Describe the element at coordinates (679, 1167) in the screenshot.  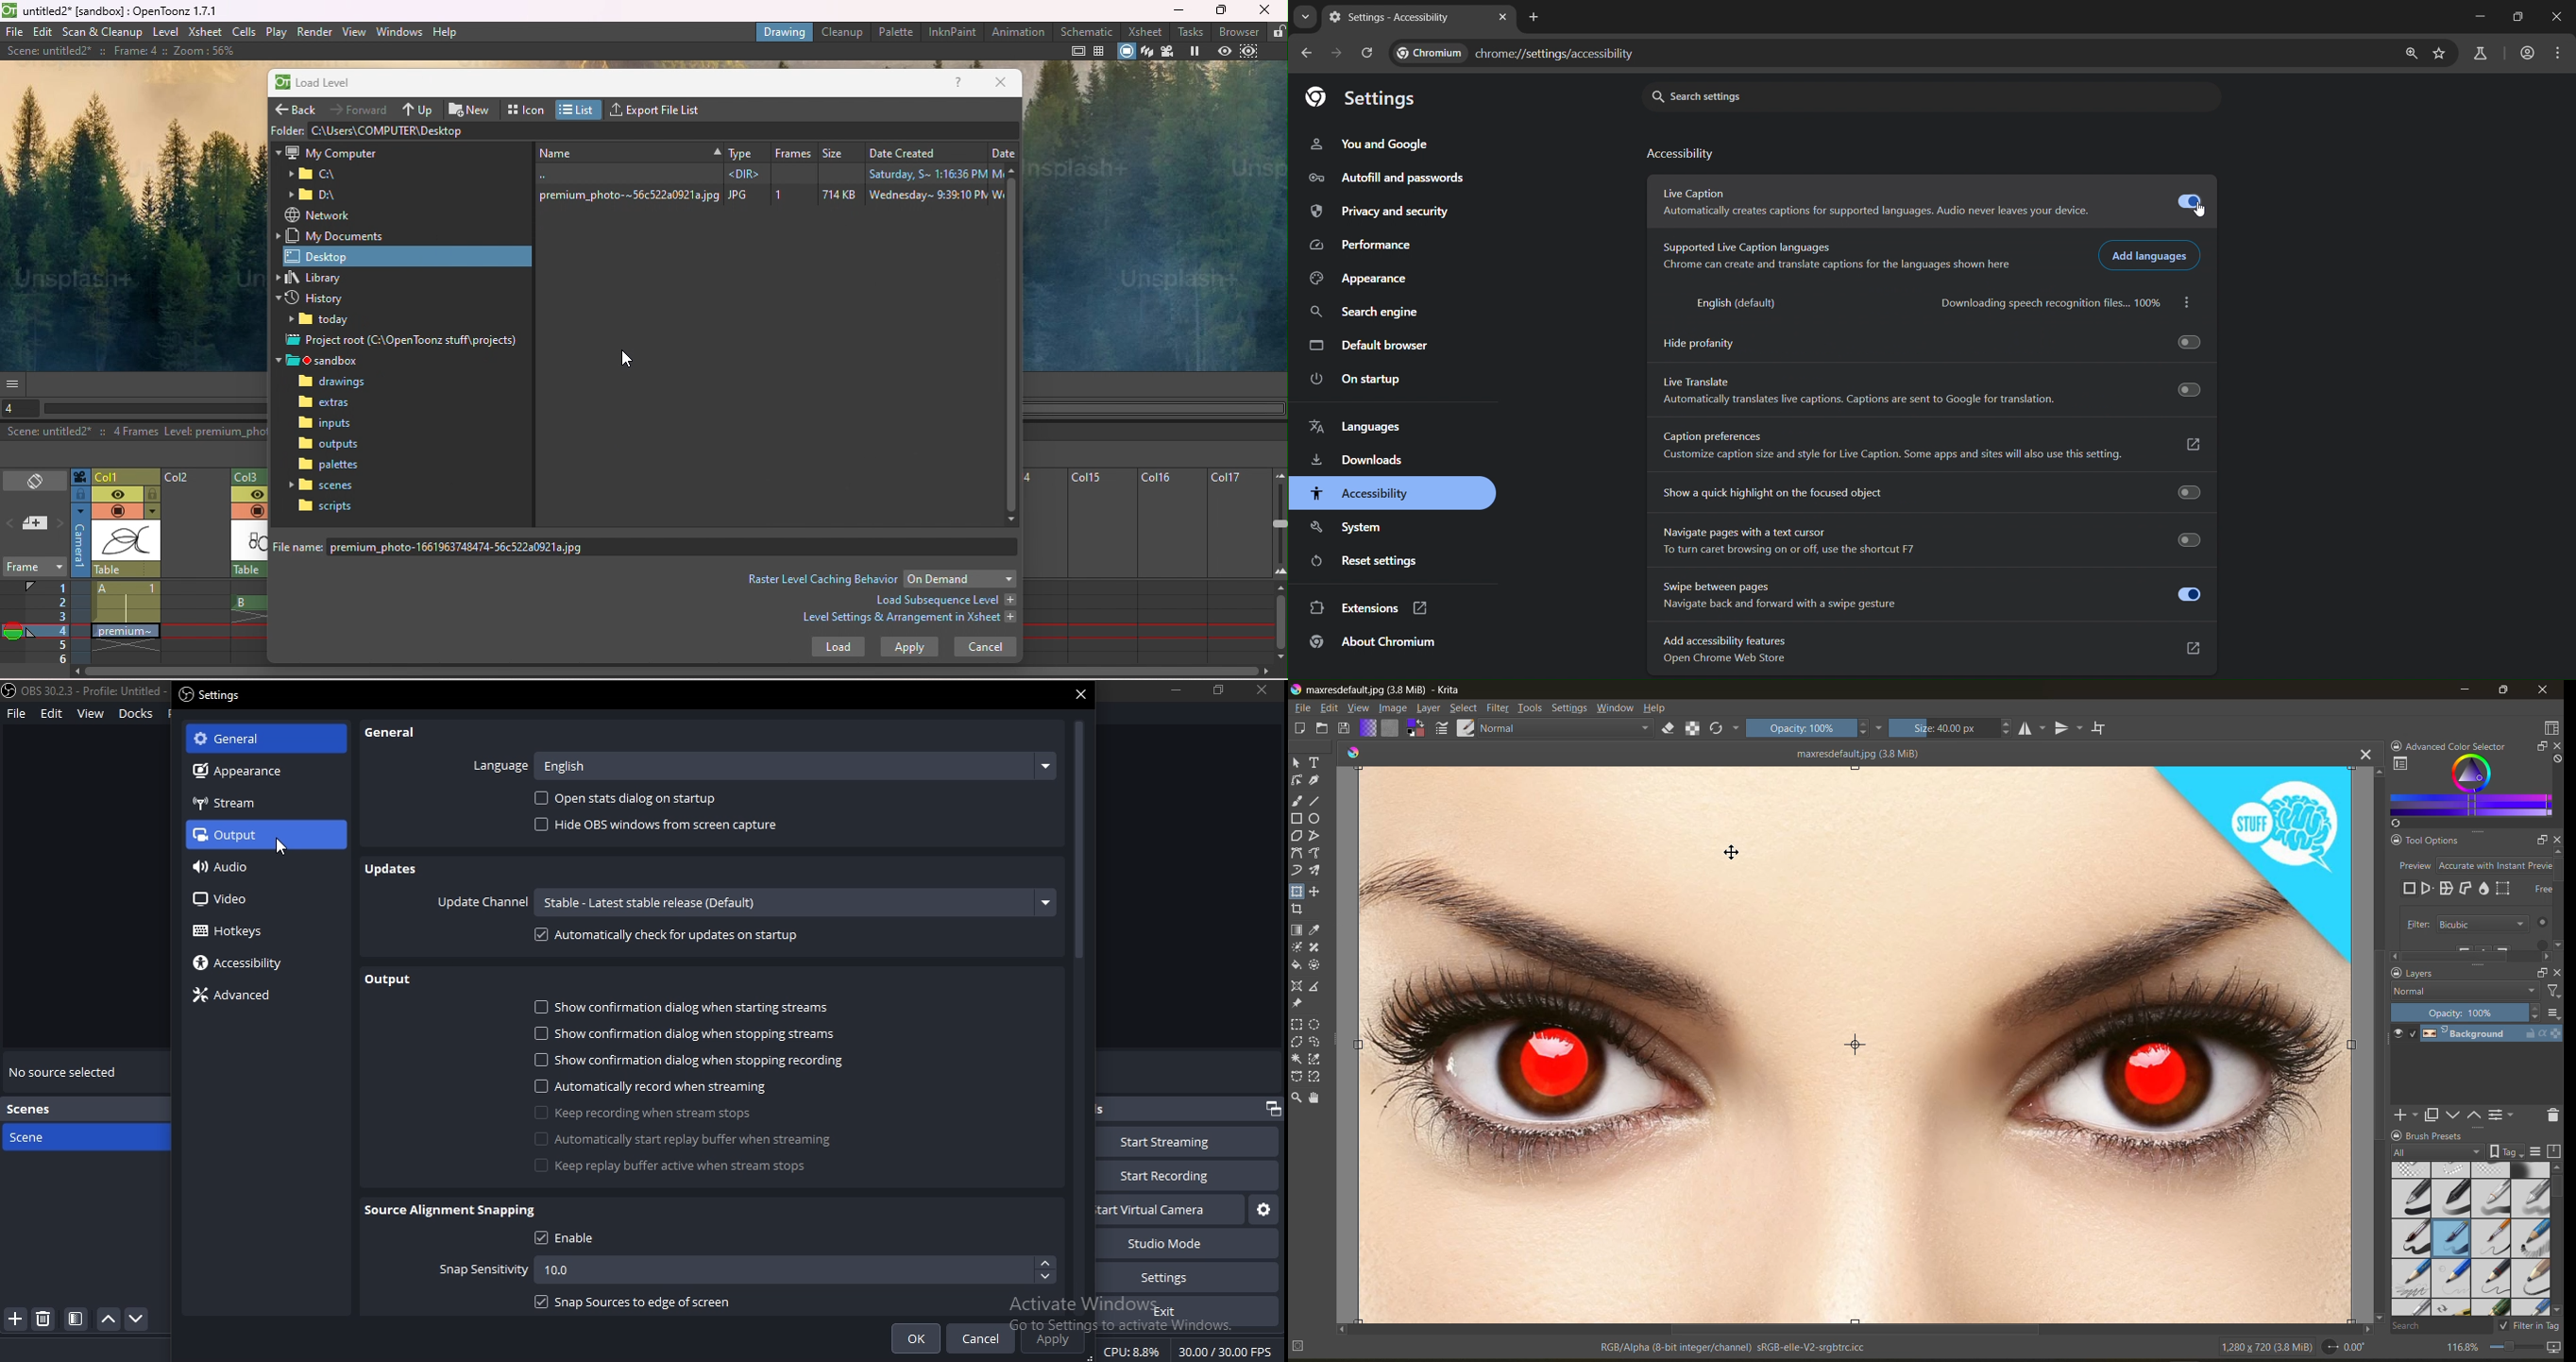
I see `keep replay buffer active when stream stops` at that location.